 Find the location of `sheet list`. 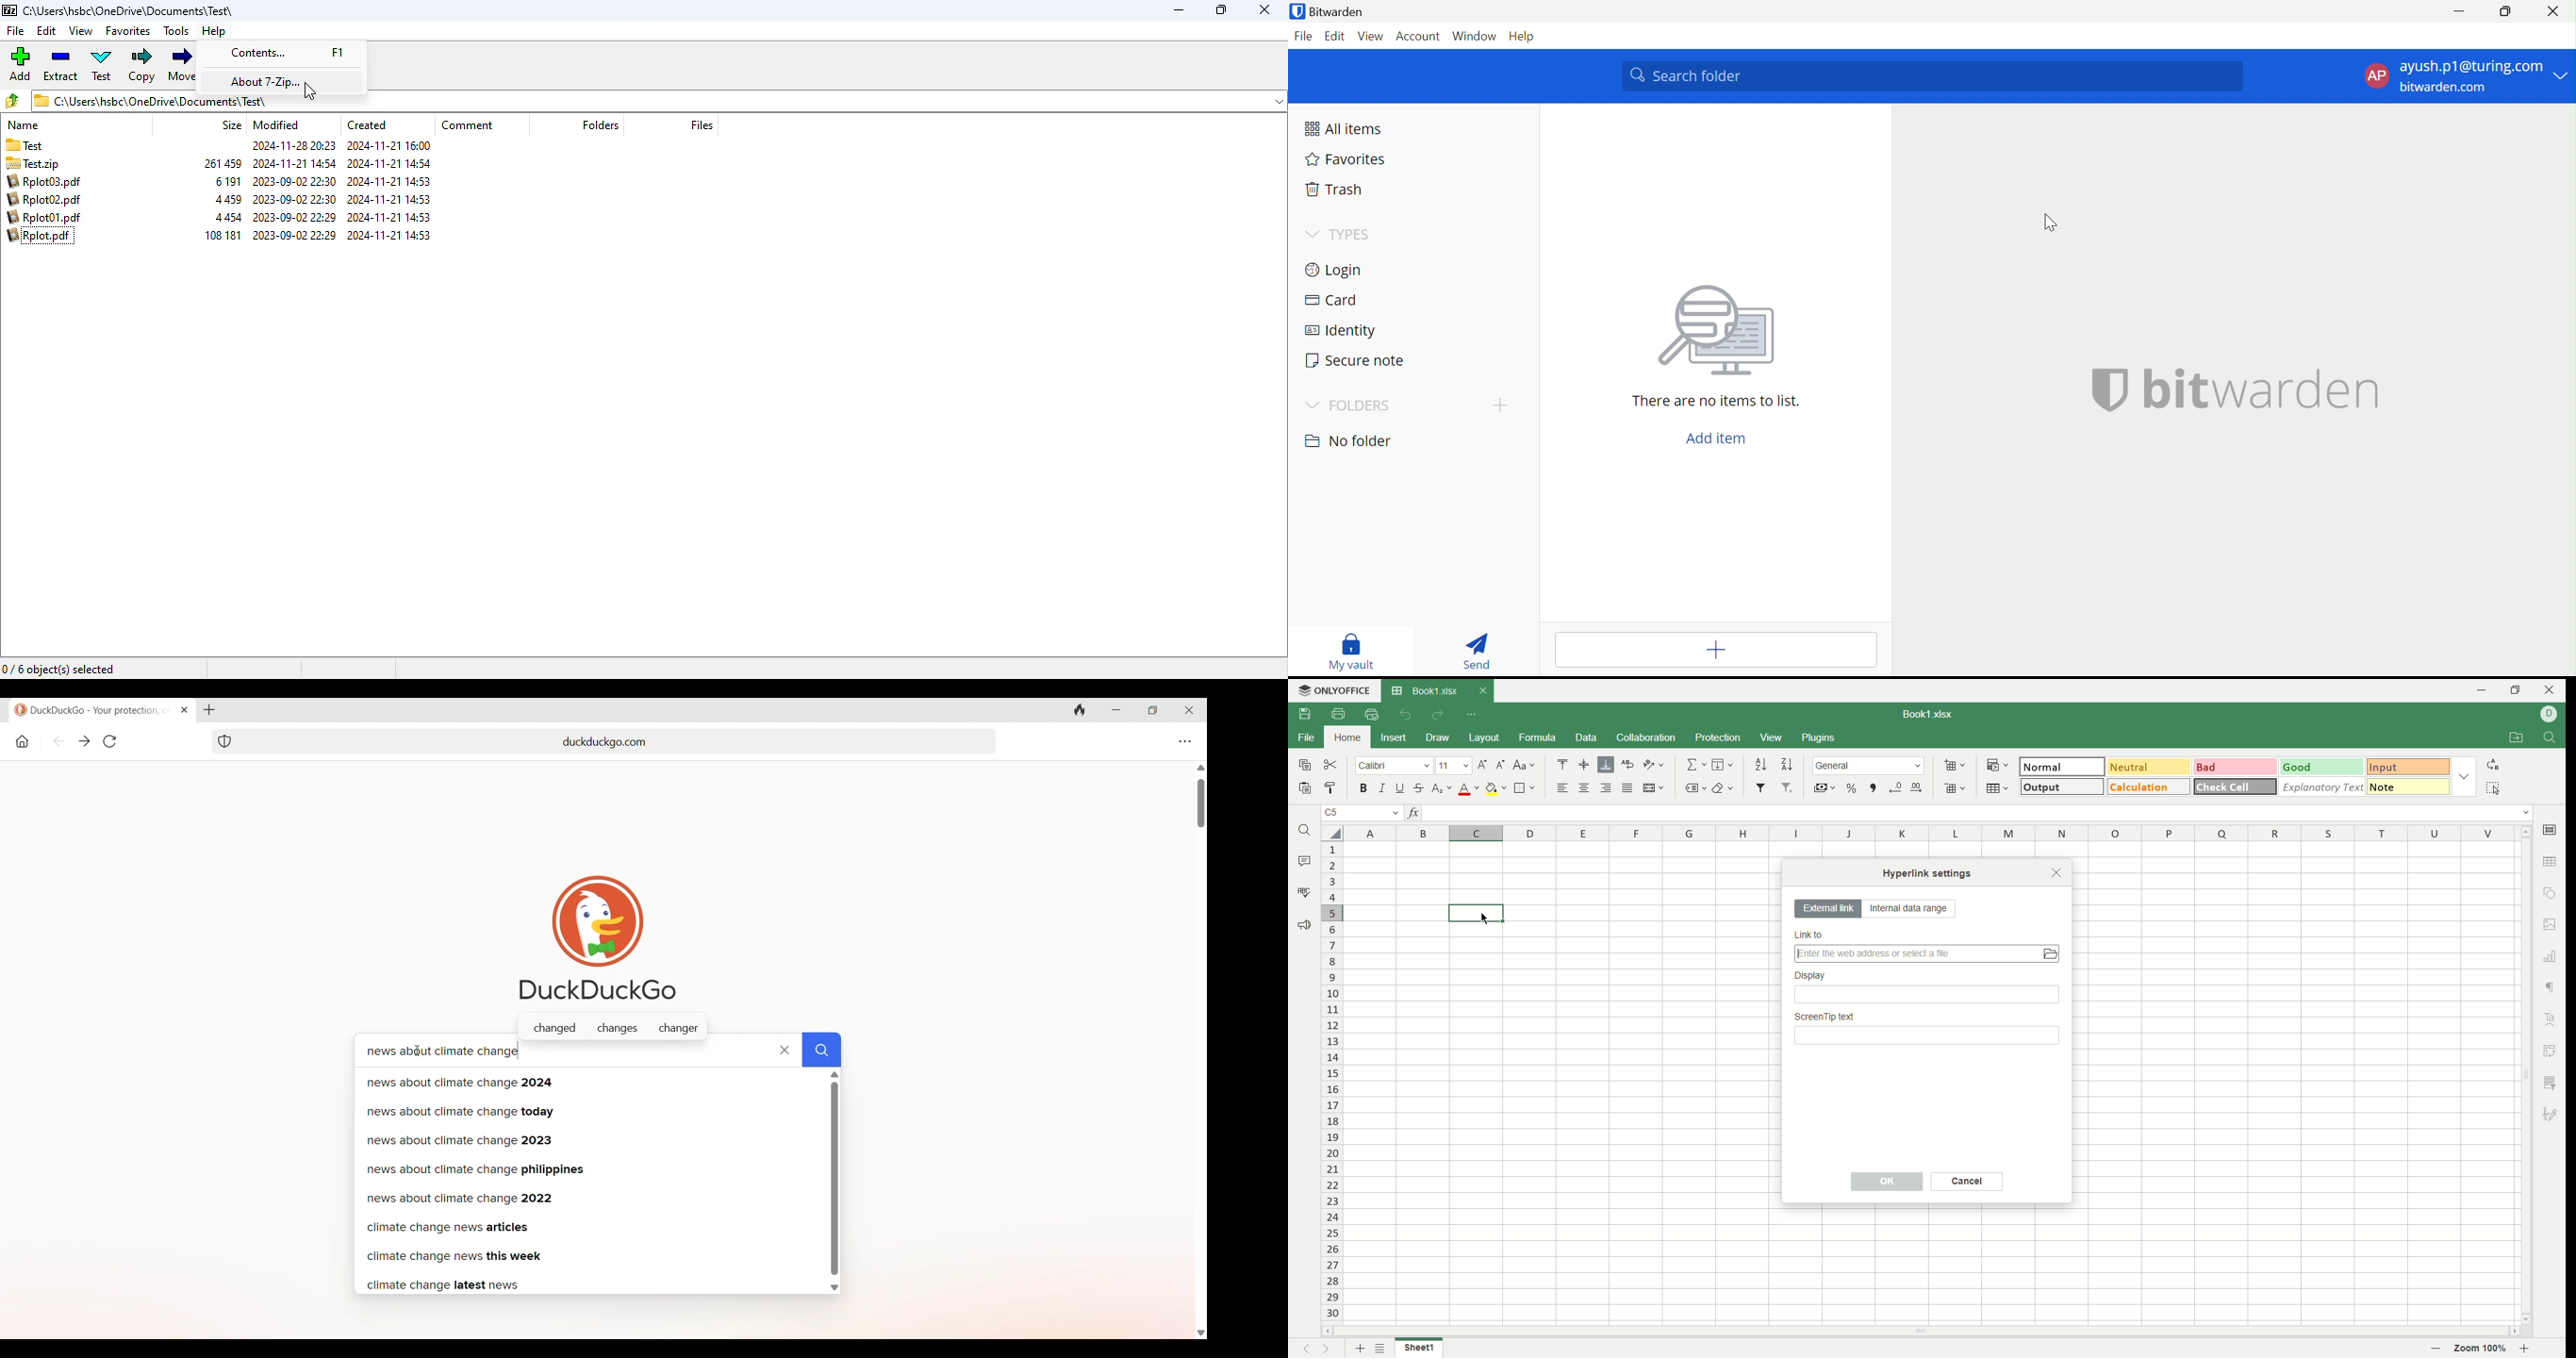

sheet list is located at coordinates (1383, 1347).